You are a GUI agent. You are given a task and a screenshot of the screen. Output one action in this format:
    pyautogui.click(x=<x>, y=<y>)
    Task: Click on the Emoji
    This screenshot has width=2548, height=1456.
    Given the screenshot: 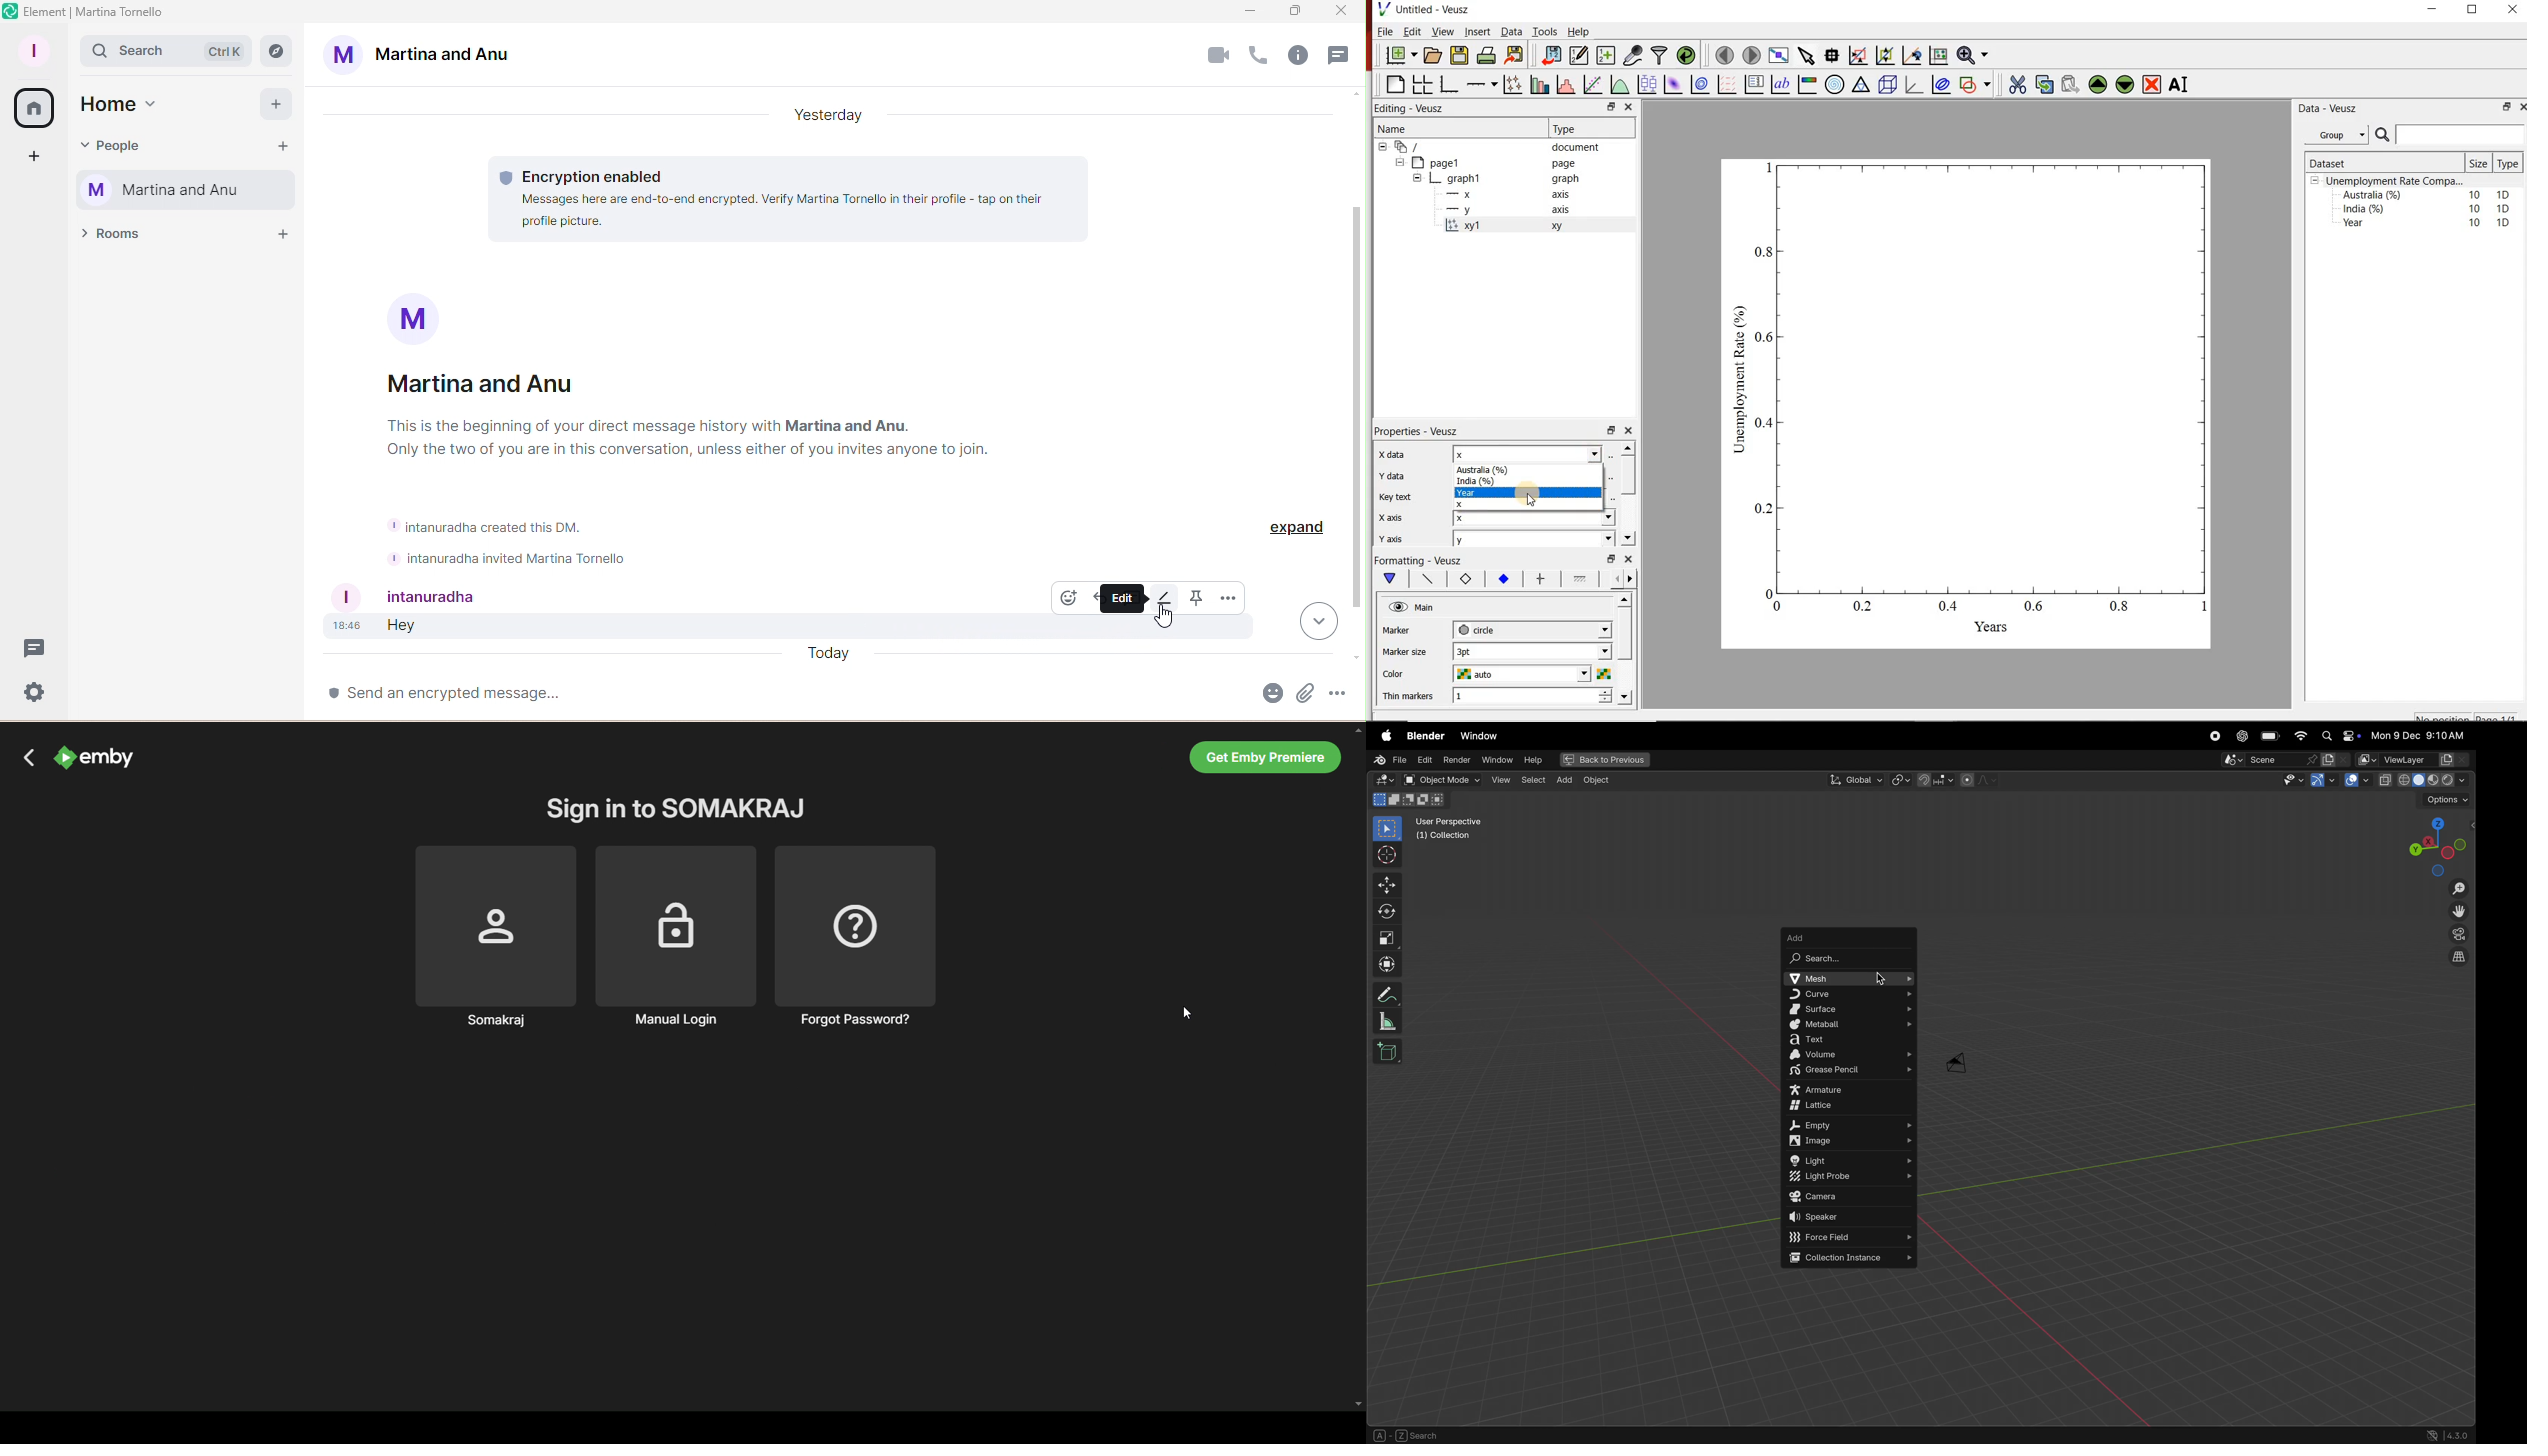 What is the action you would take?
    pyautogui.click(x=1270, y=697)
    